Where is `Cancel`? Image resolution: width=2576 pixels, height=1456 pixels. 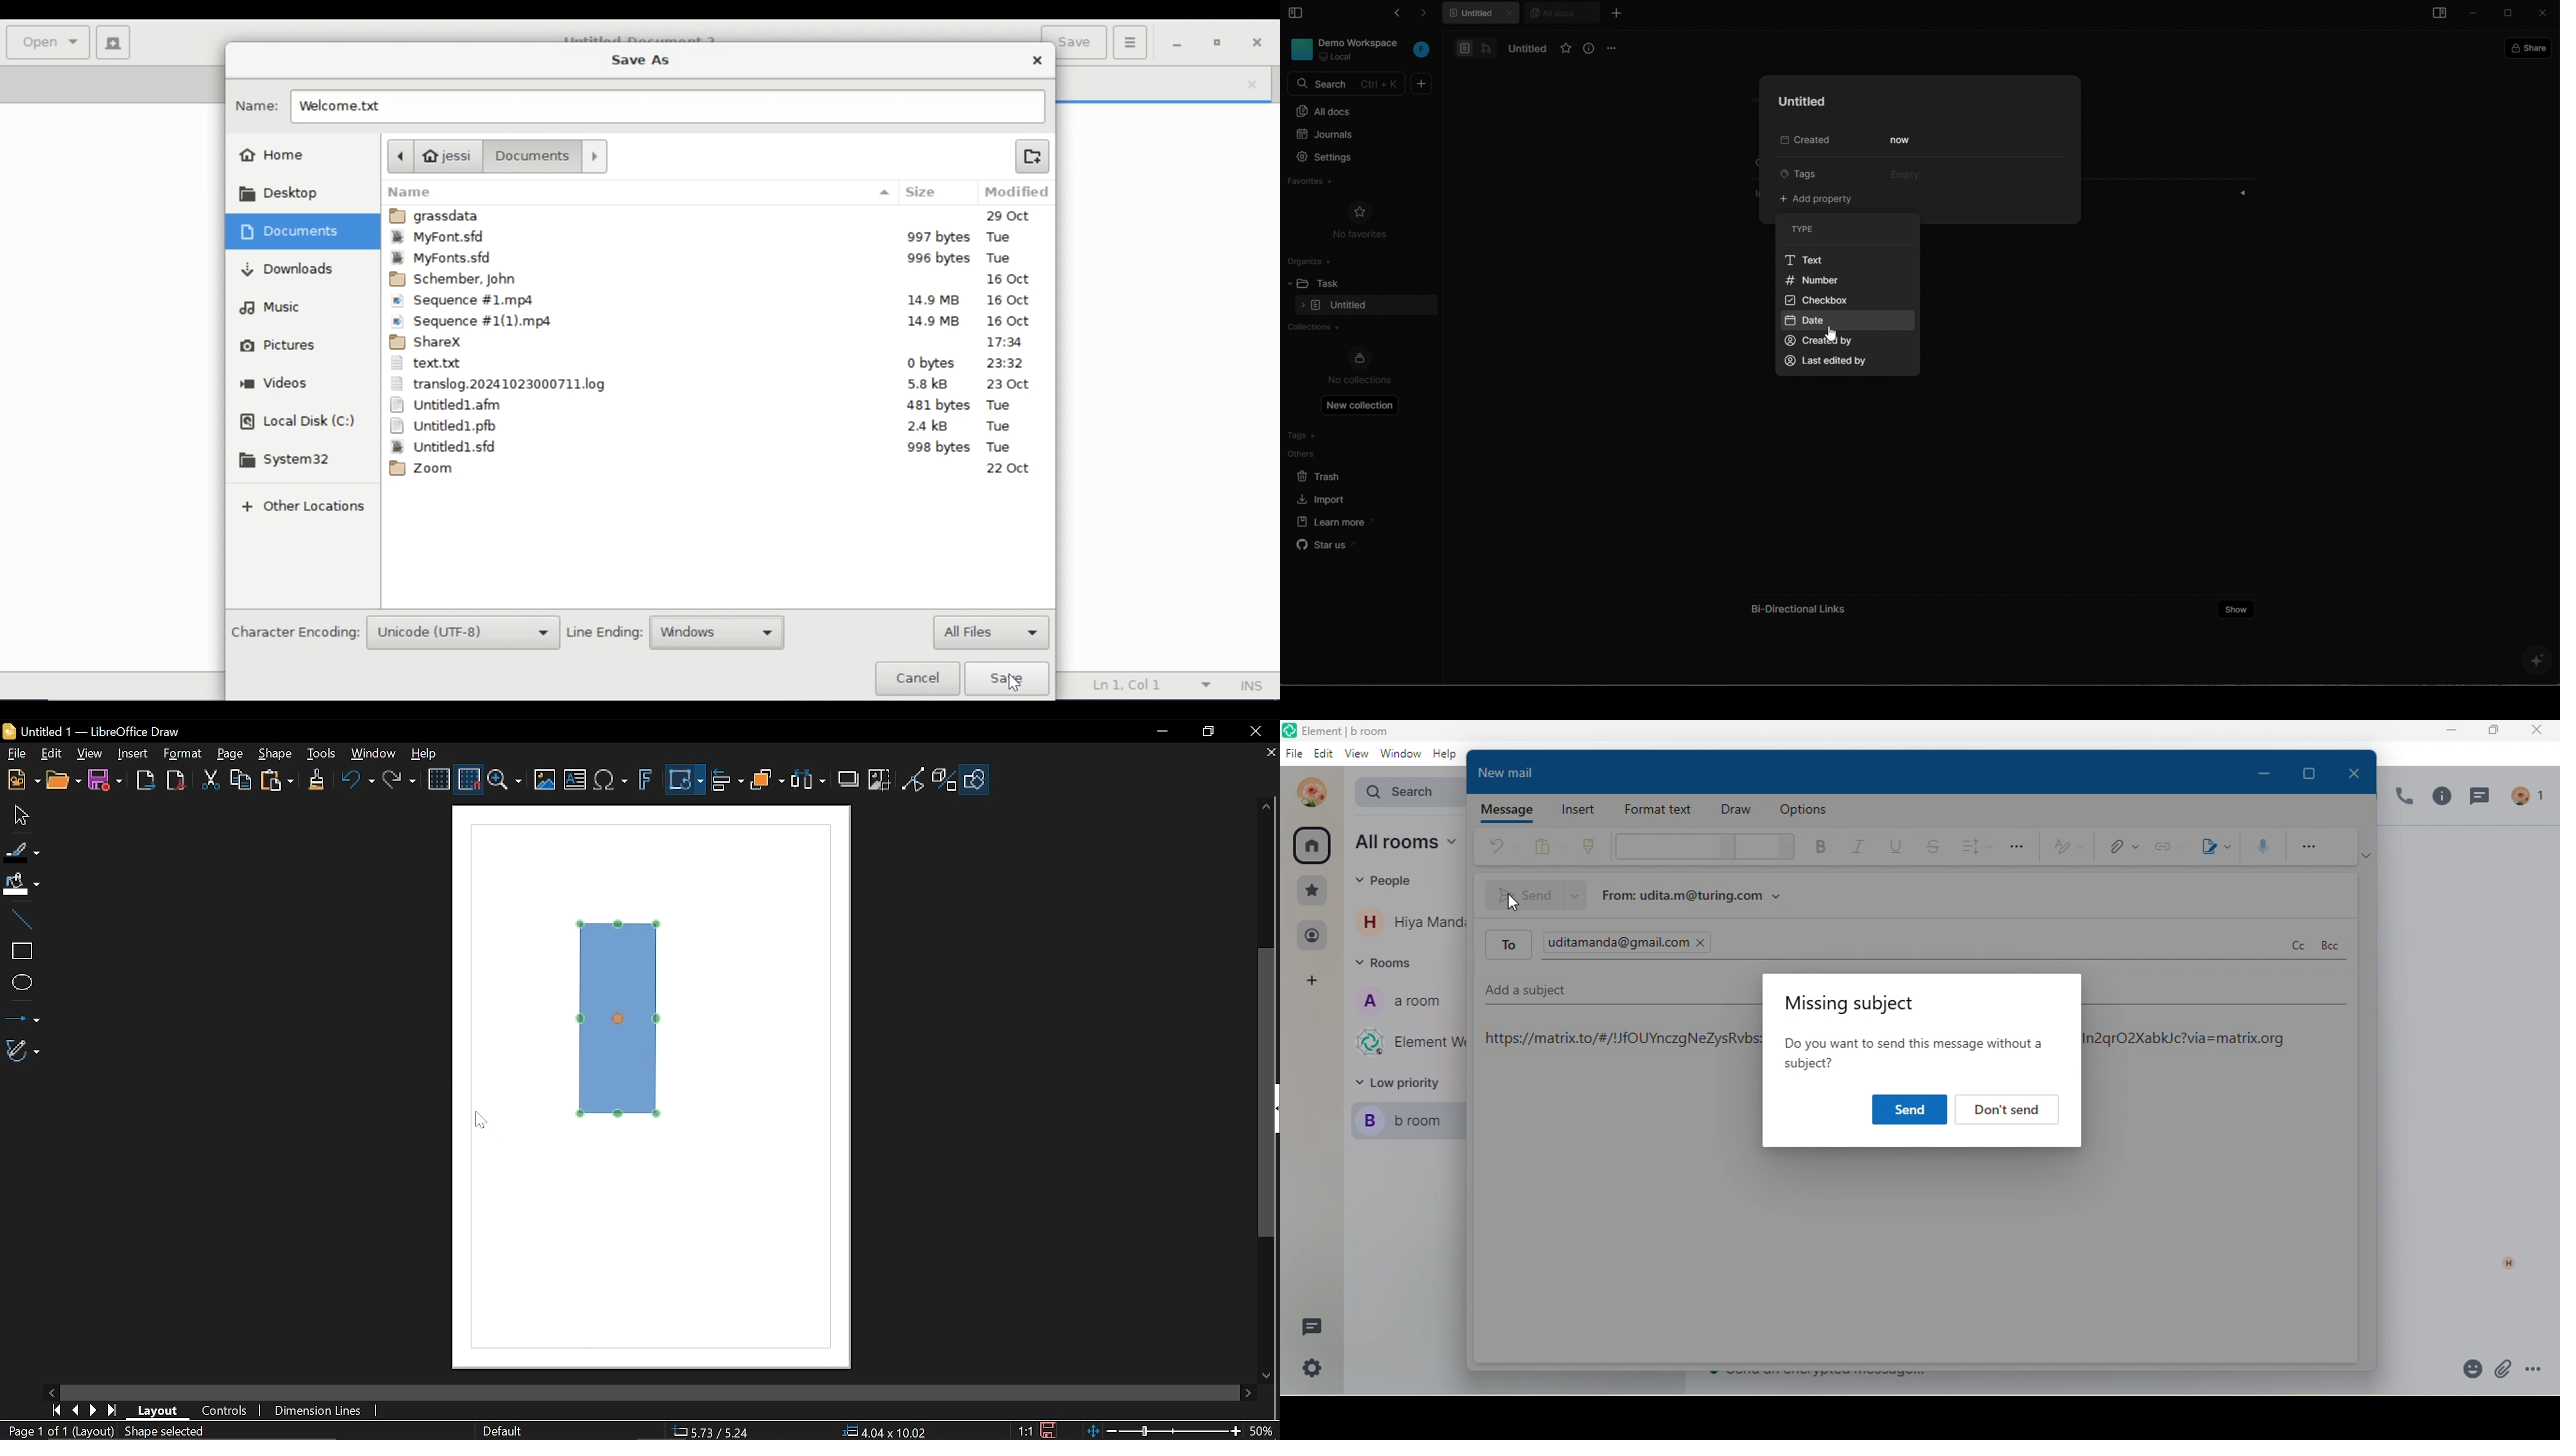
Cancel is located at coordinates (917, 679).